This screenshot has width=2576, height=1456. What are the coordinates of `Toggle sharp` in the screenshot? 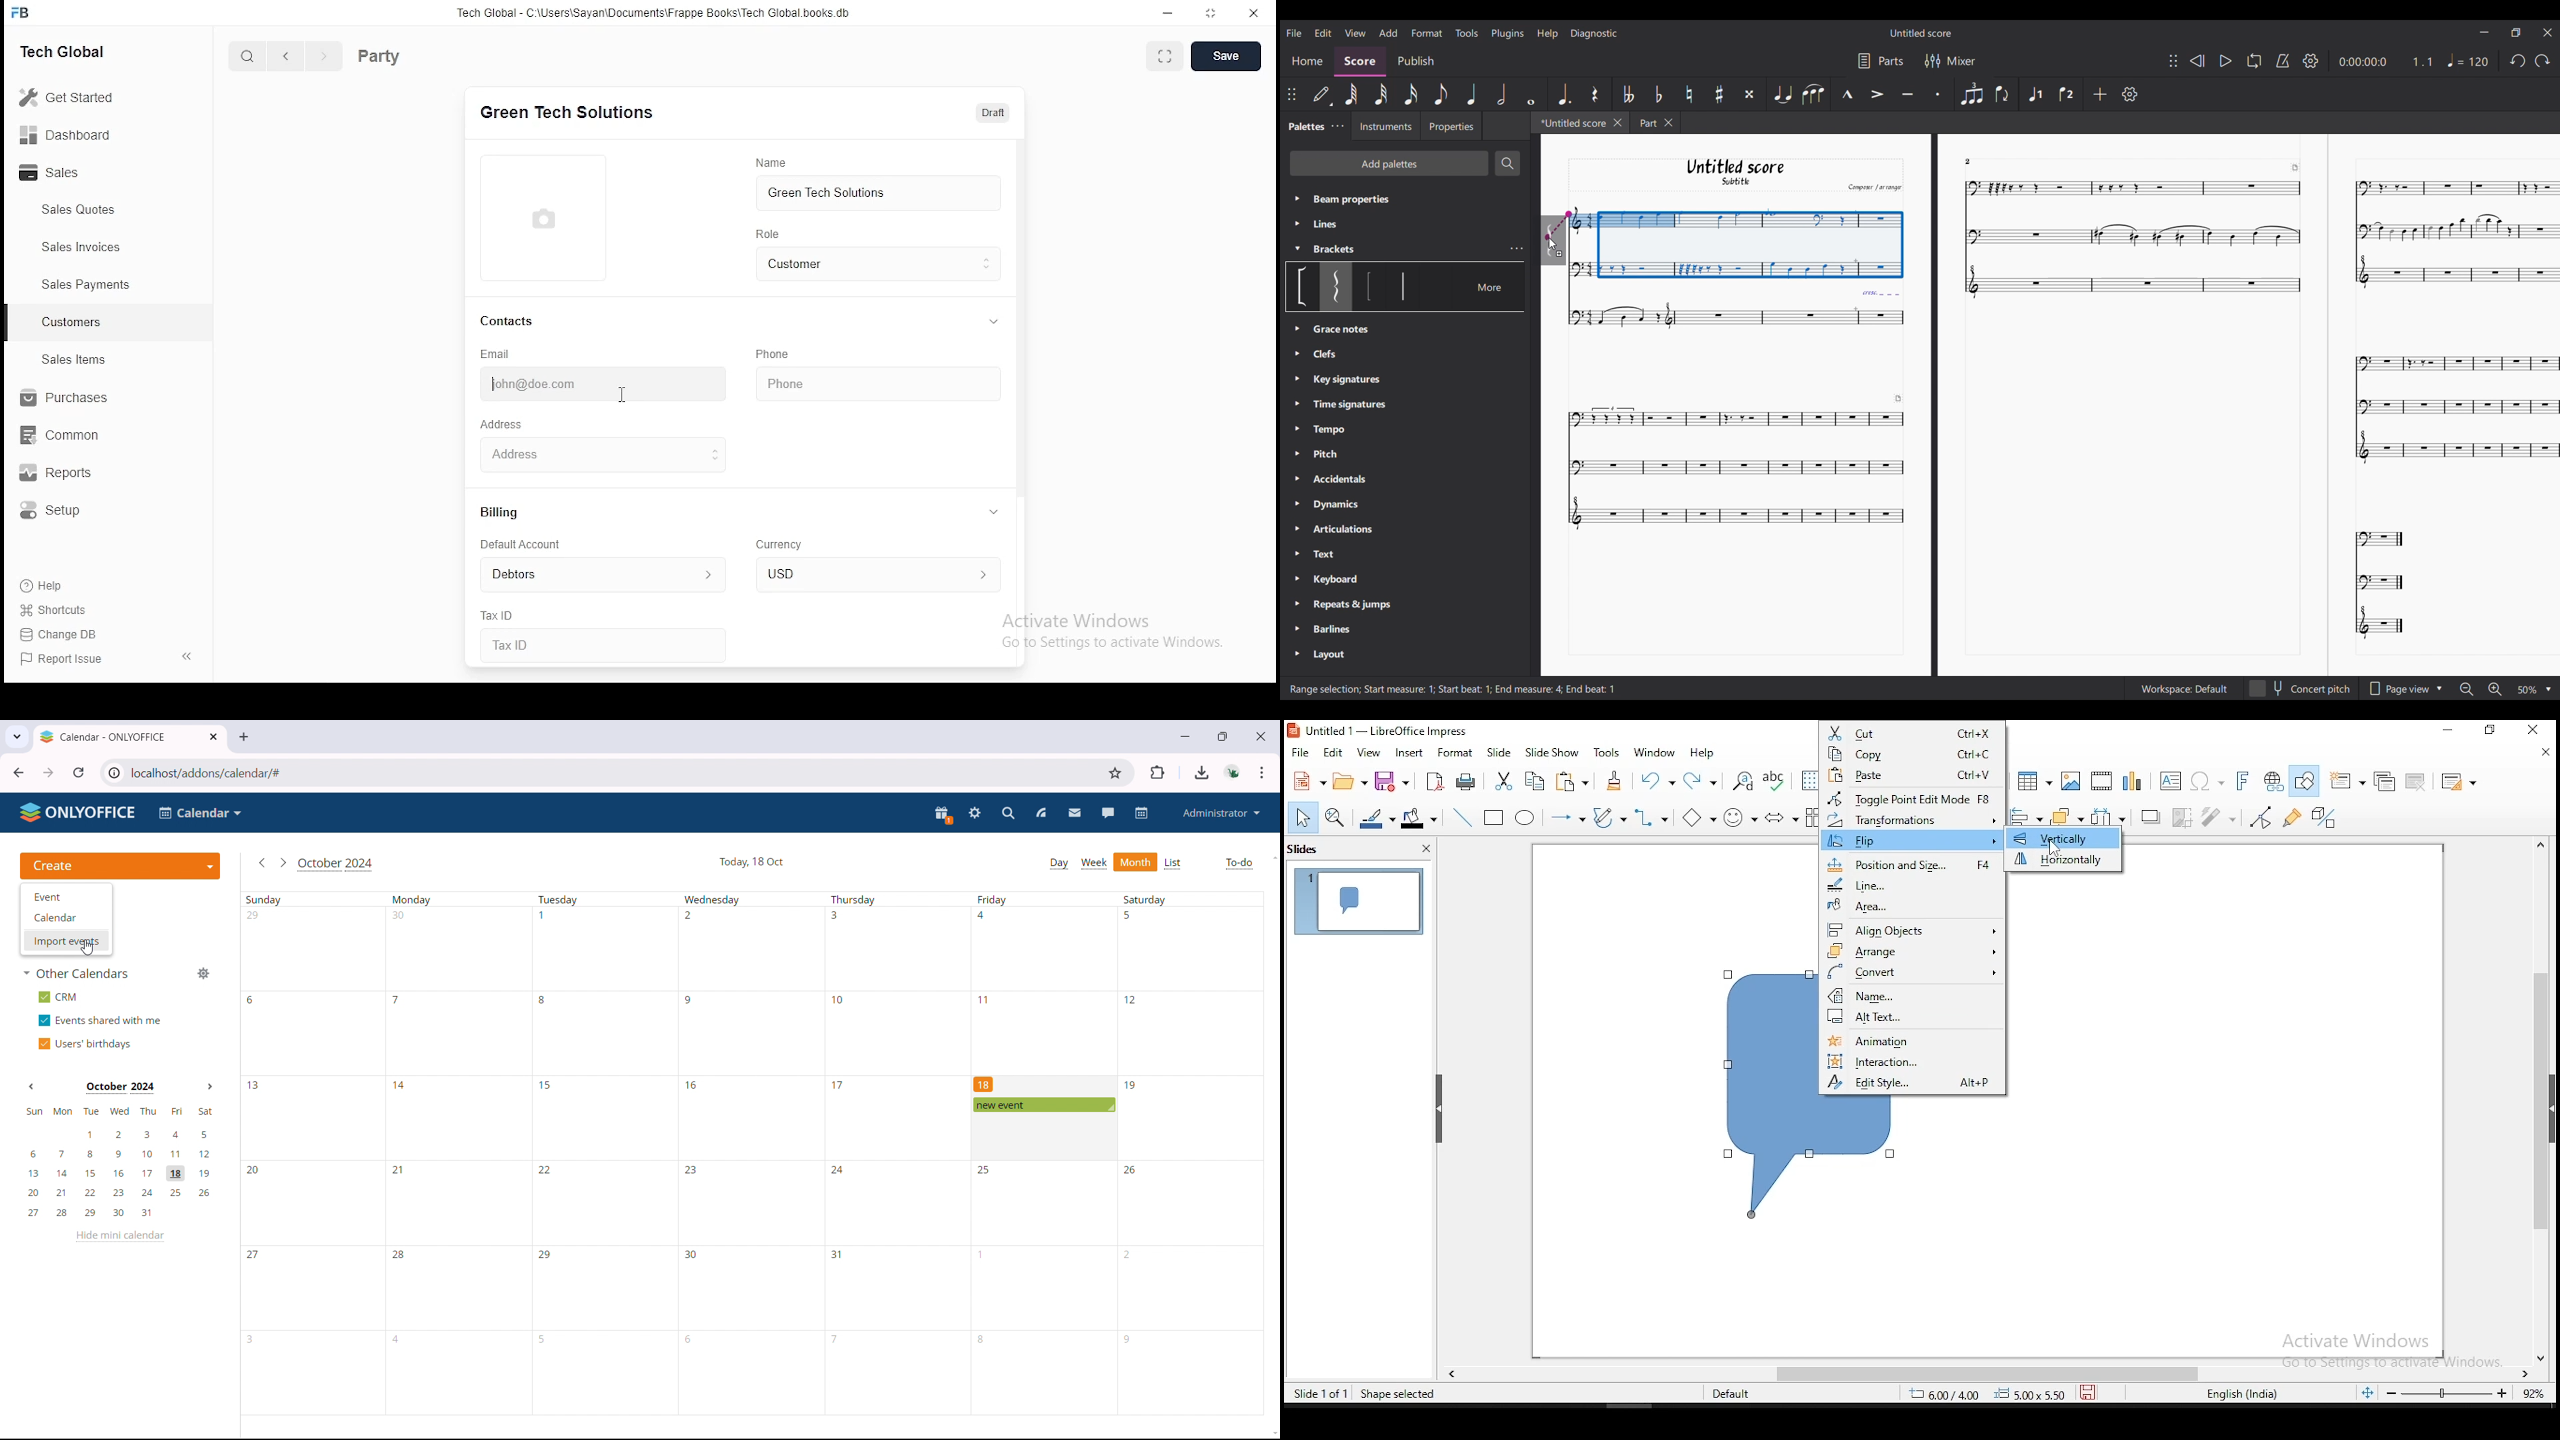 It's located at (1719, 94).